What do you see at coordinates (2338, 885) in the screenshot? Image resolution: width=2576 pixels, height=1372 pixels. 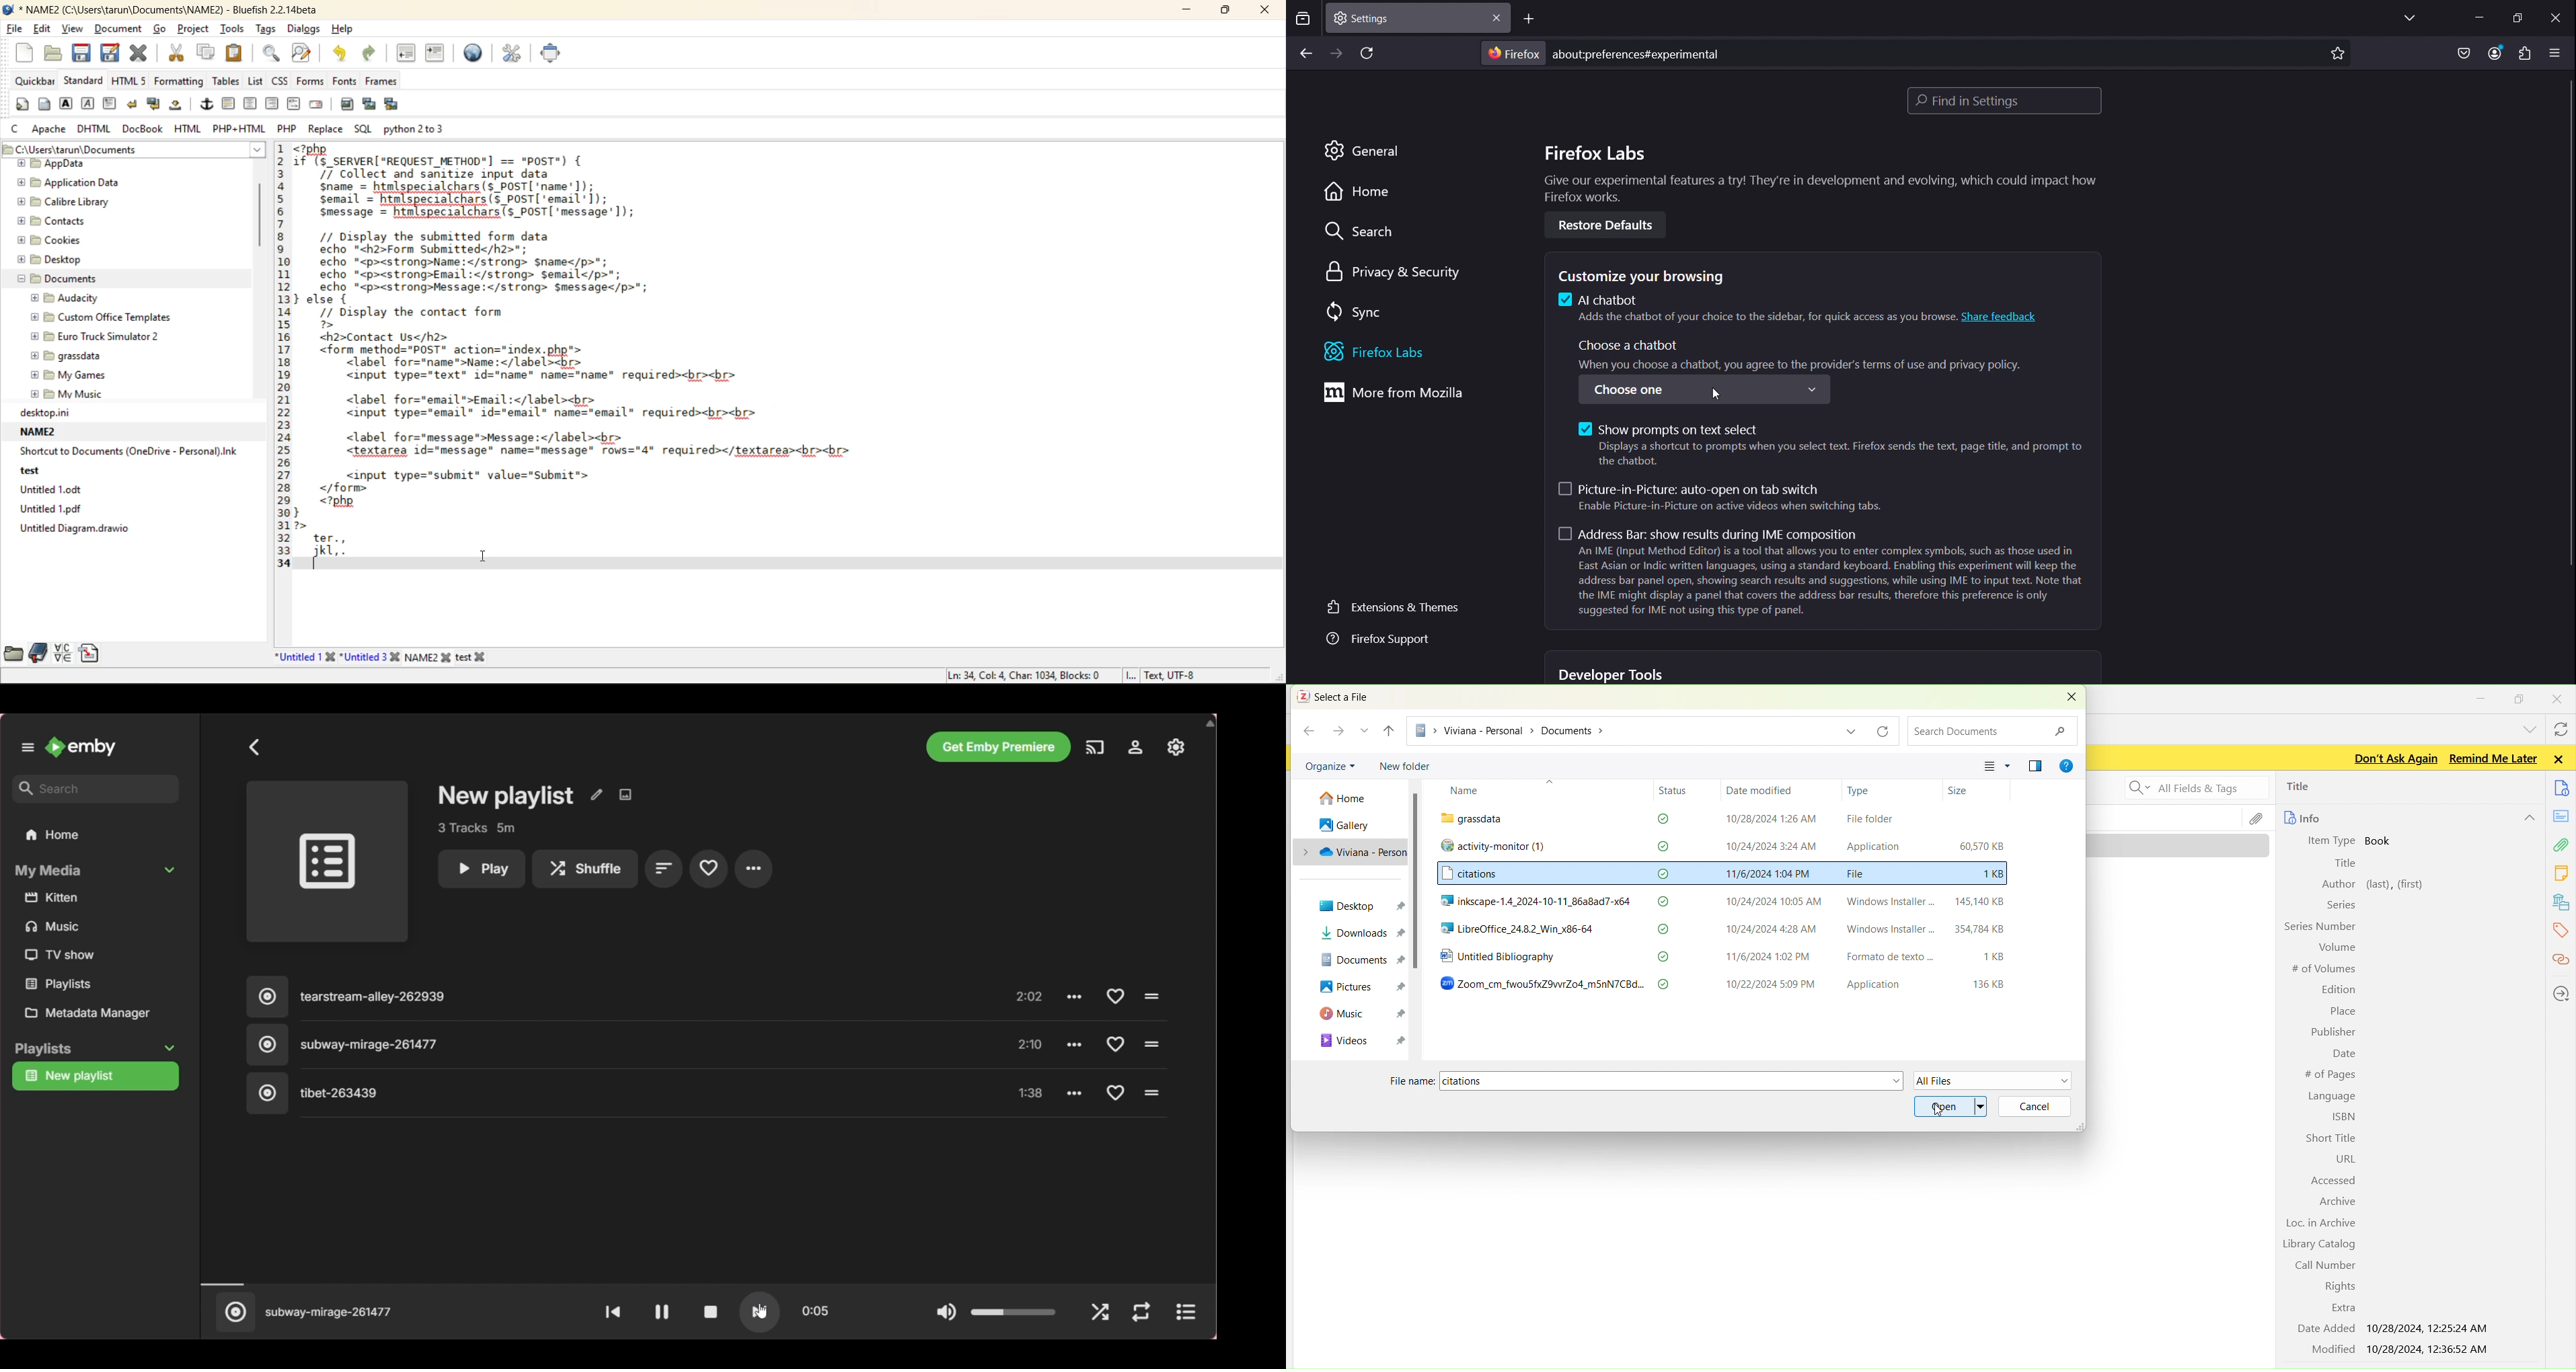 I see `Author` at bounding box center [2338, 885].